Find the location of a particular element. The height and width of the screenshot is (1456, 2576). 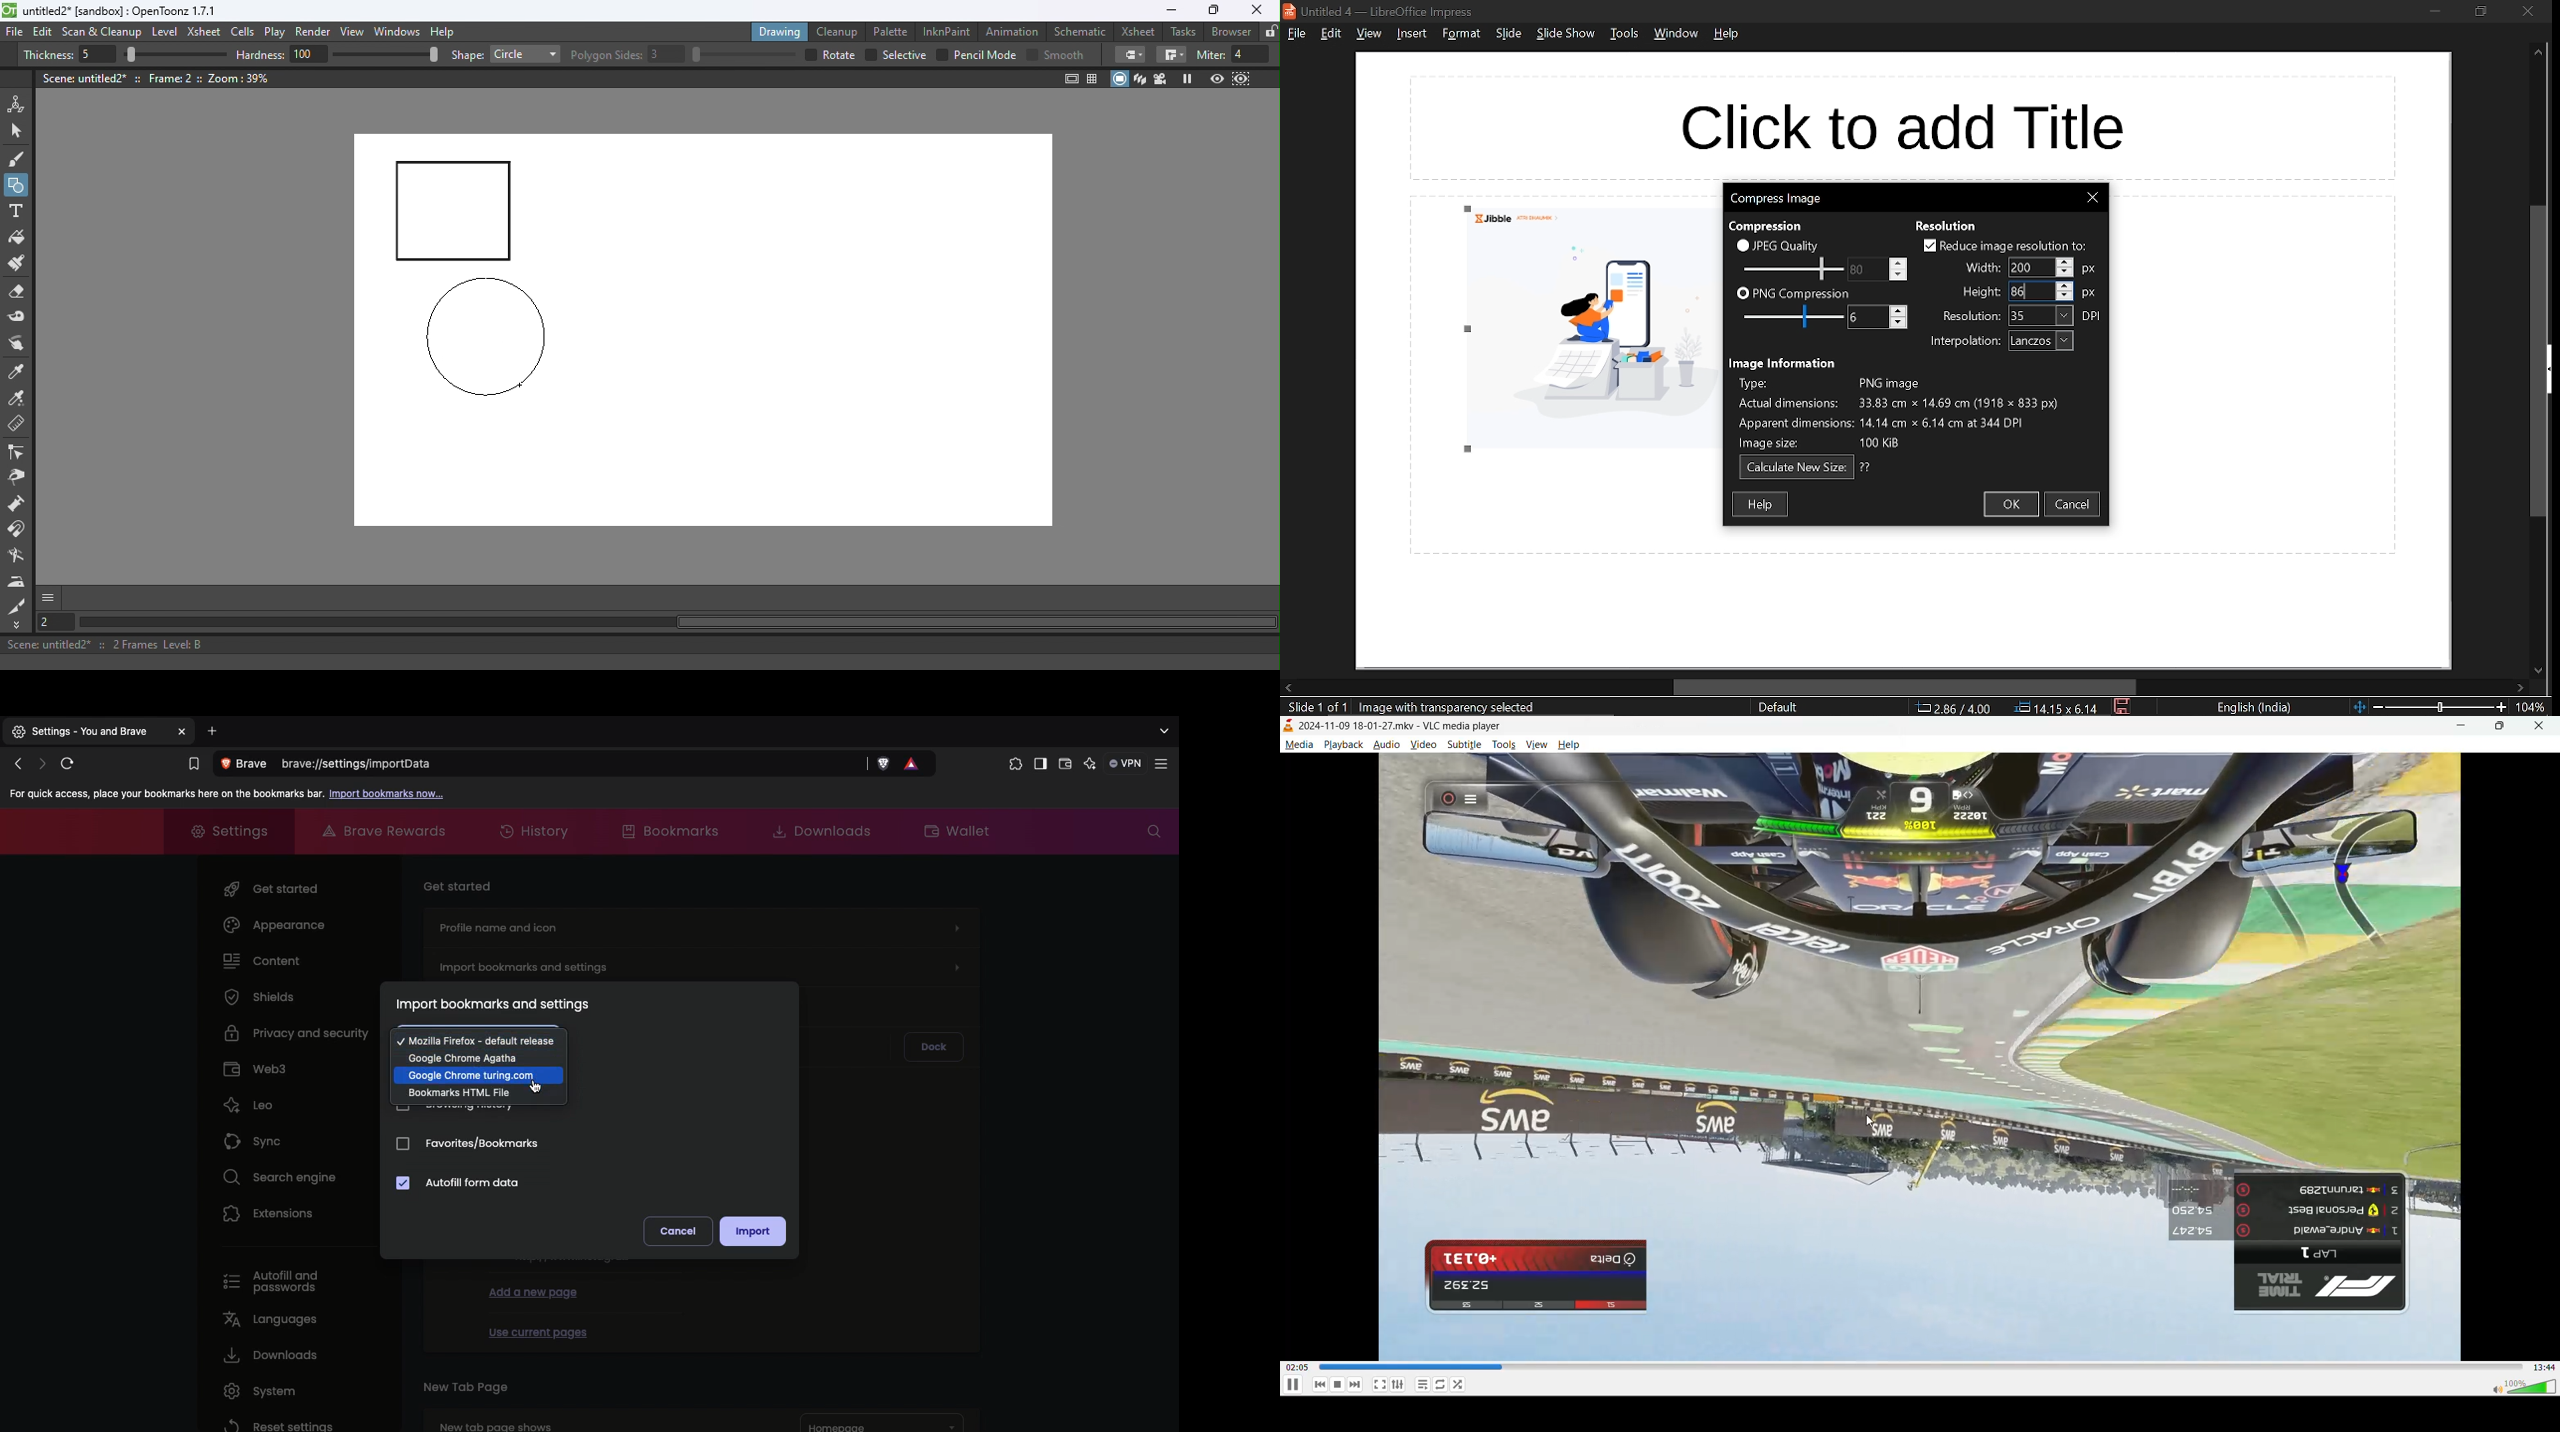

close is located at coordinates (2528, 11).